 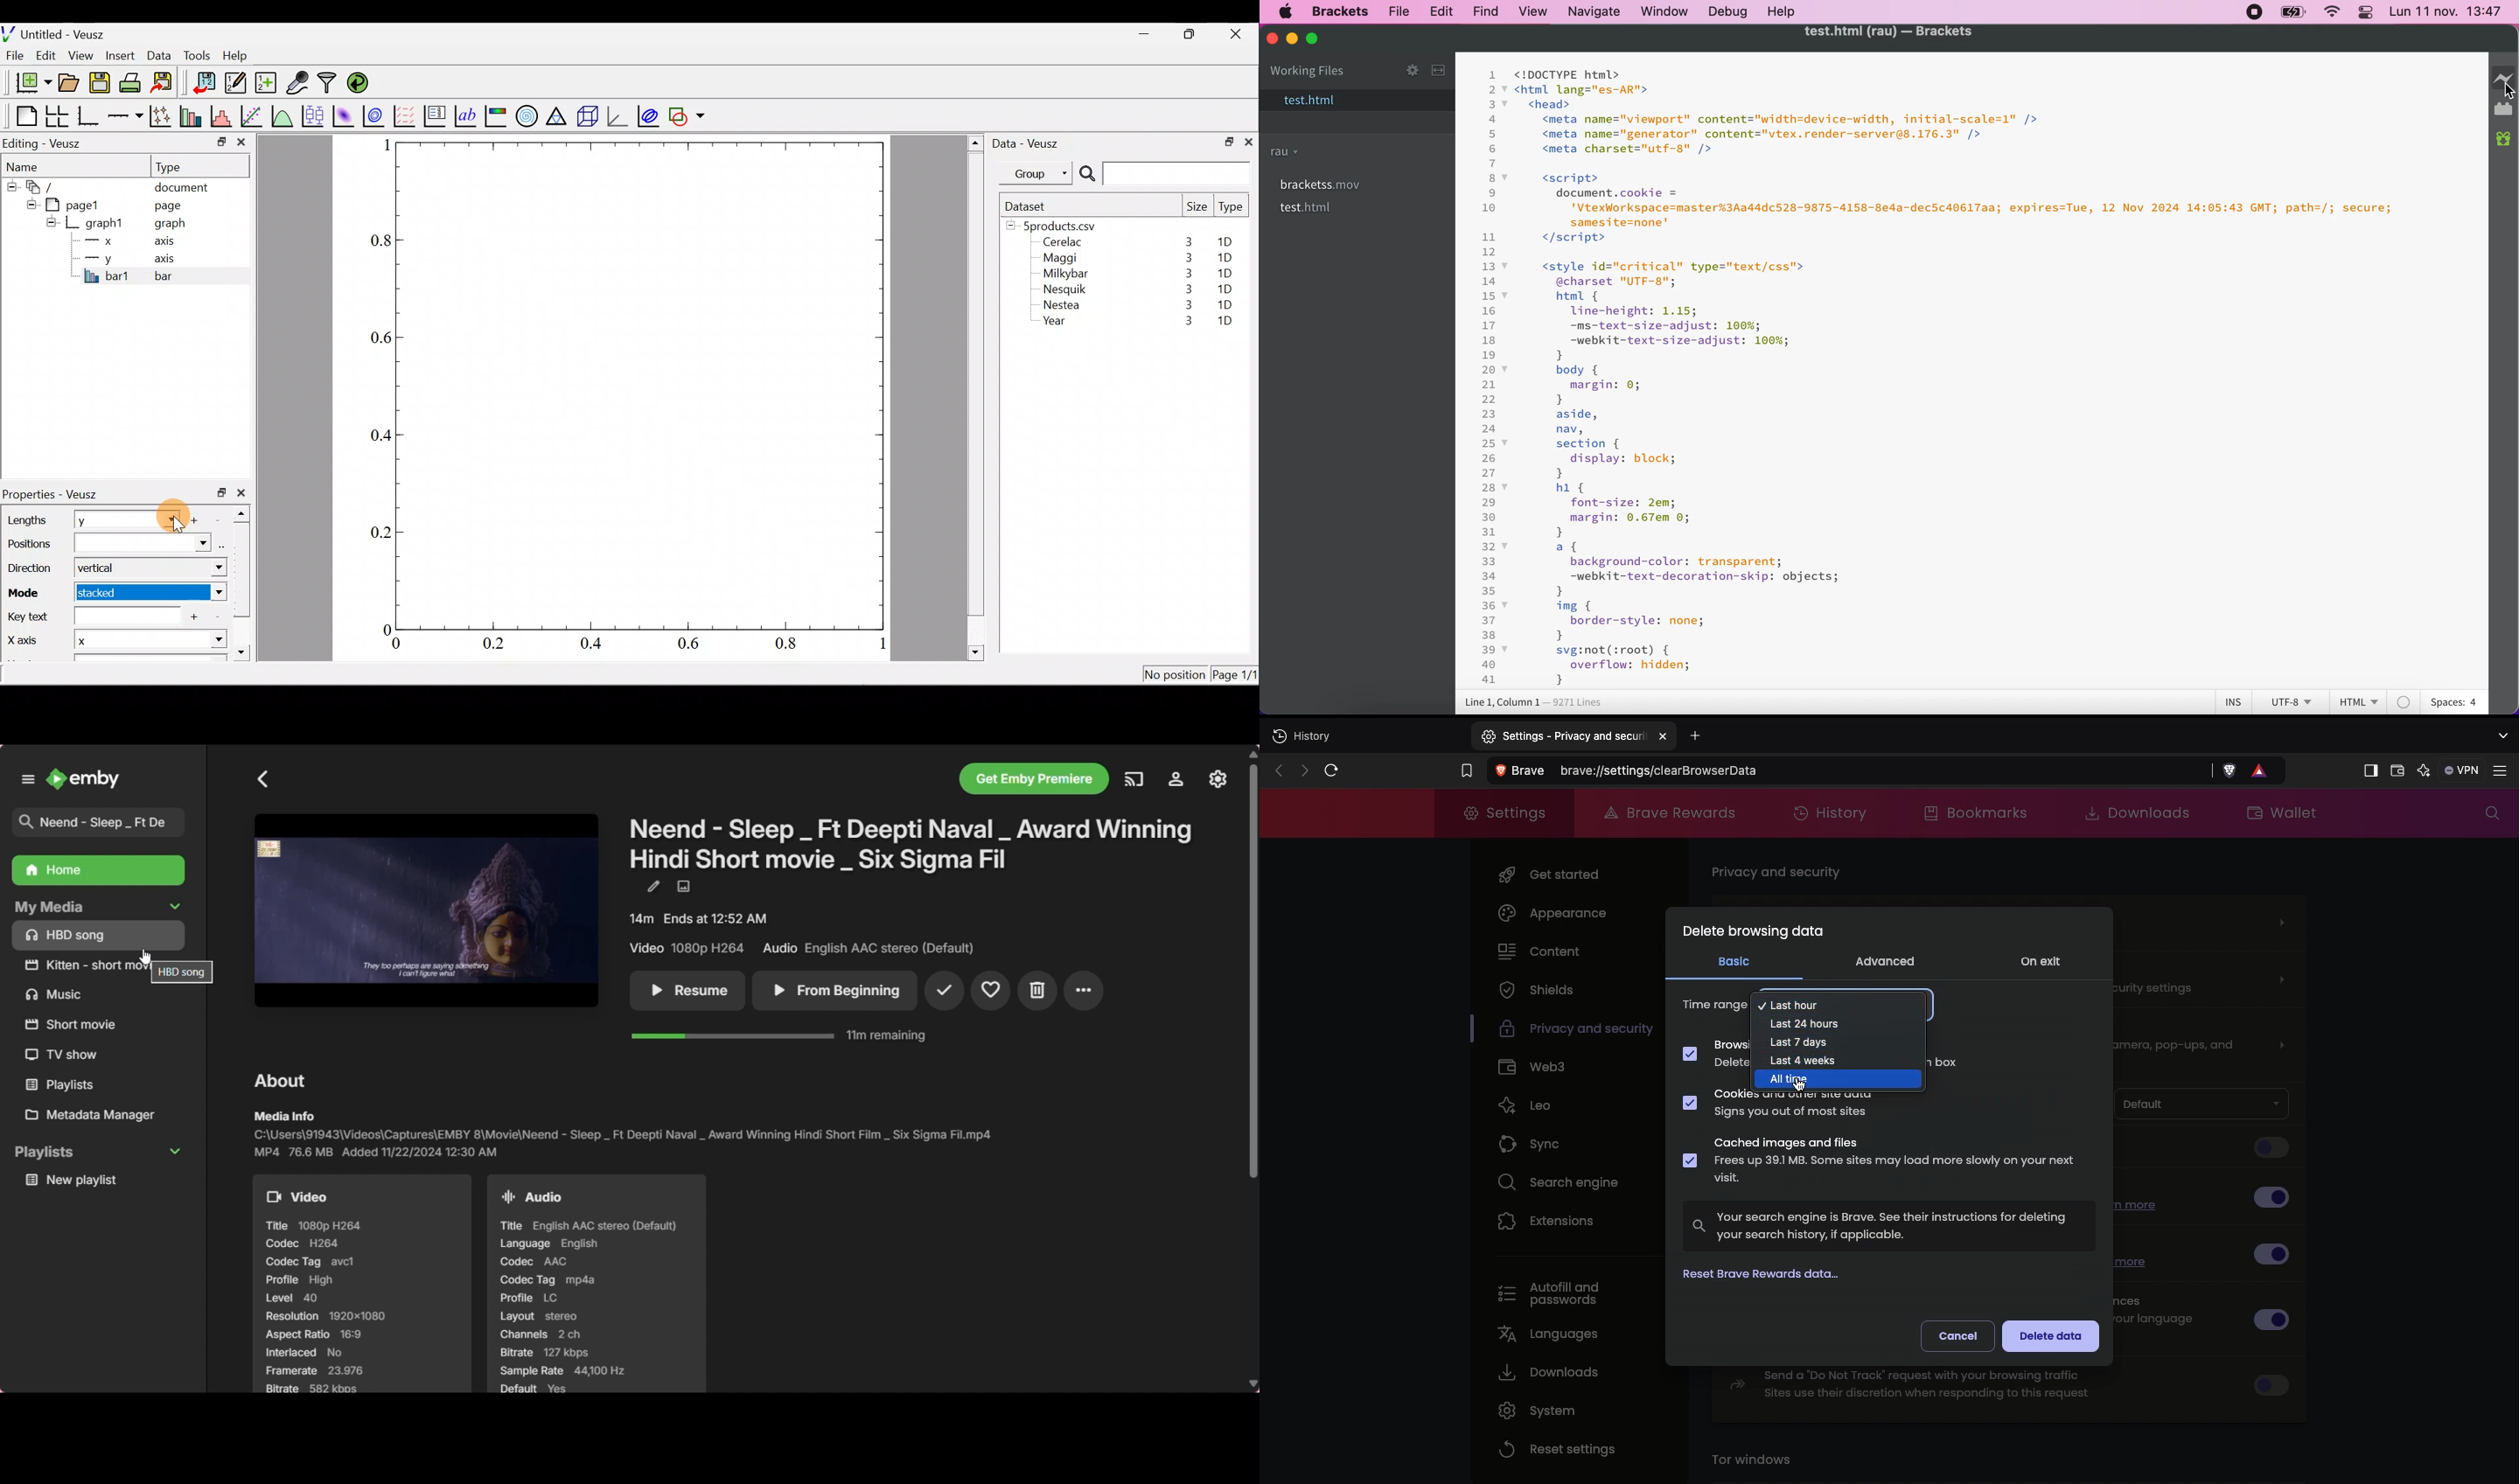 I want to click on Image color bar, so click(x=497, y=115).